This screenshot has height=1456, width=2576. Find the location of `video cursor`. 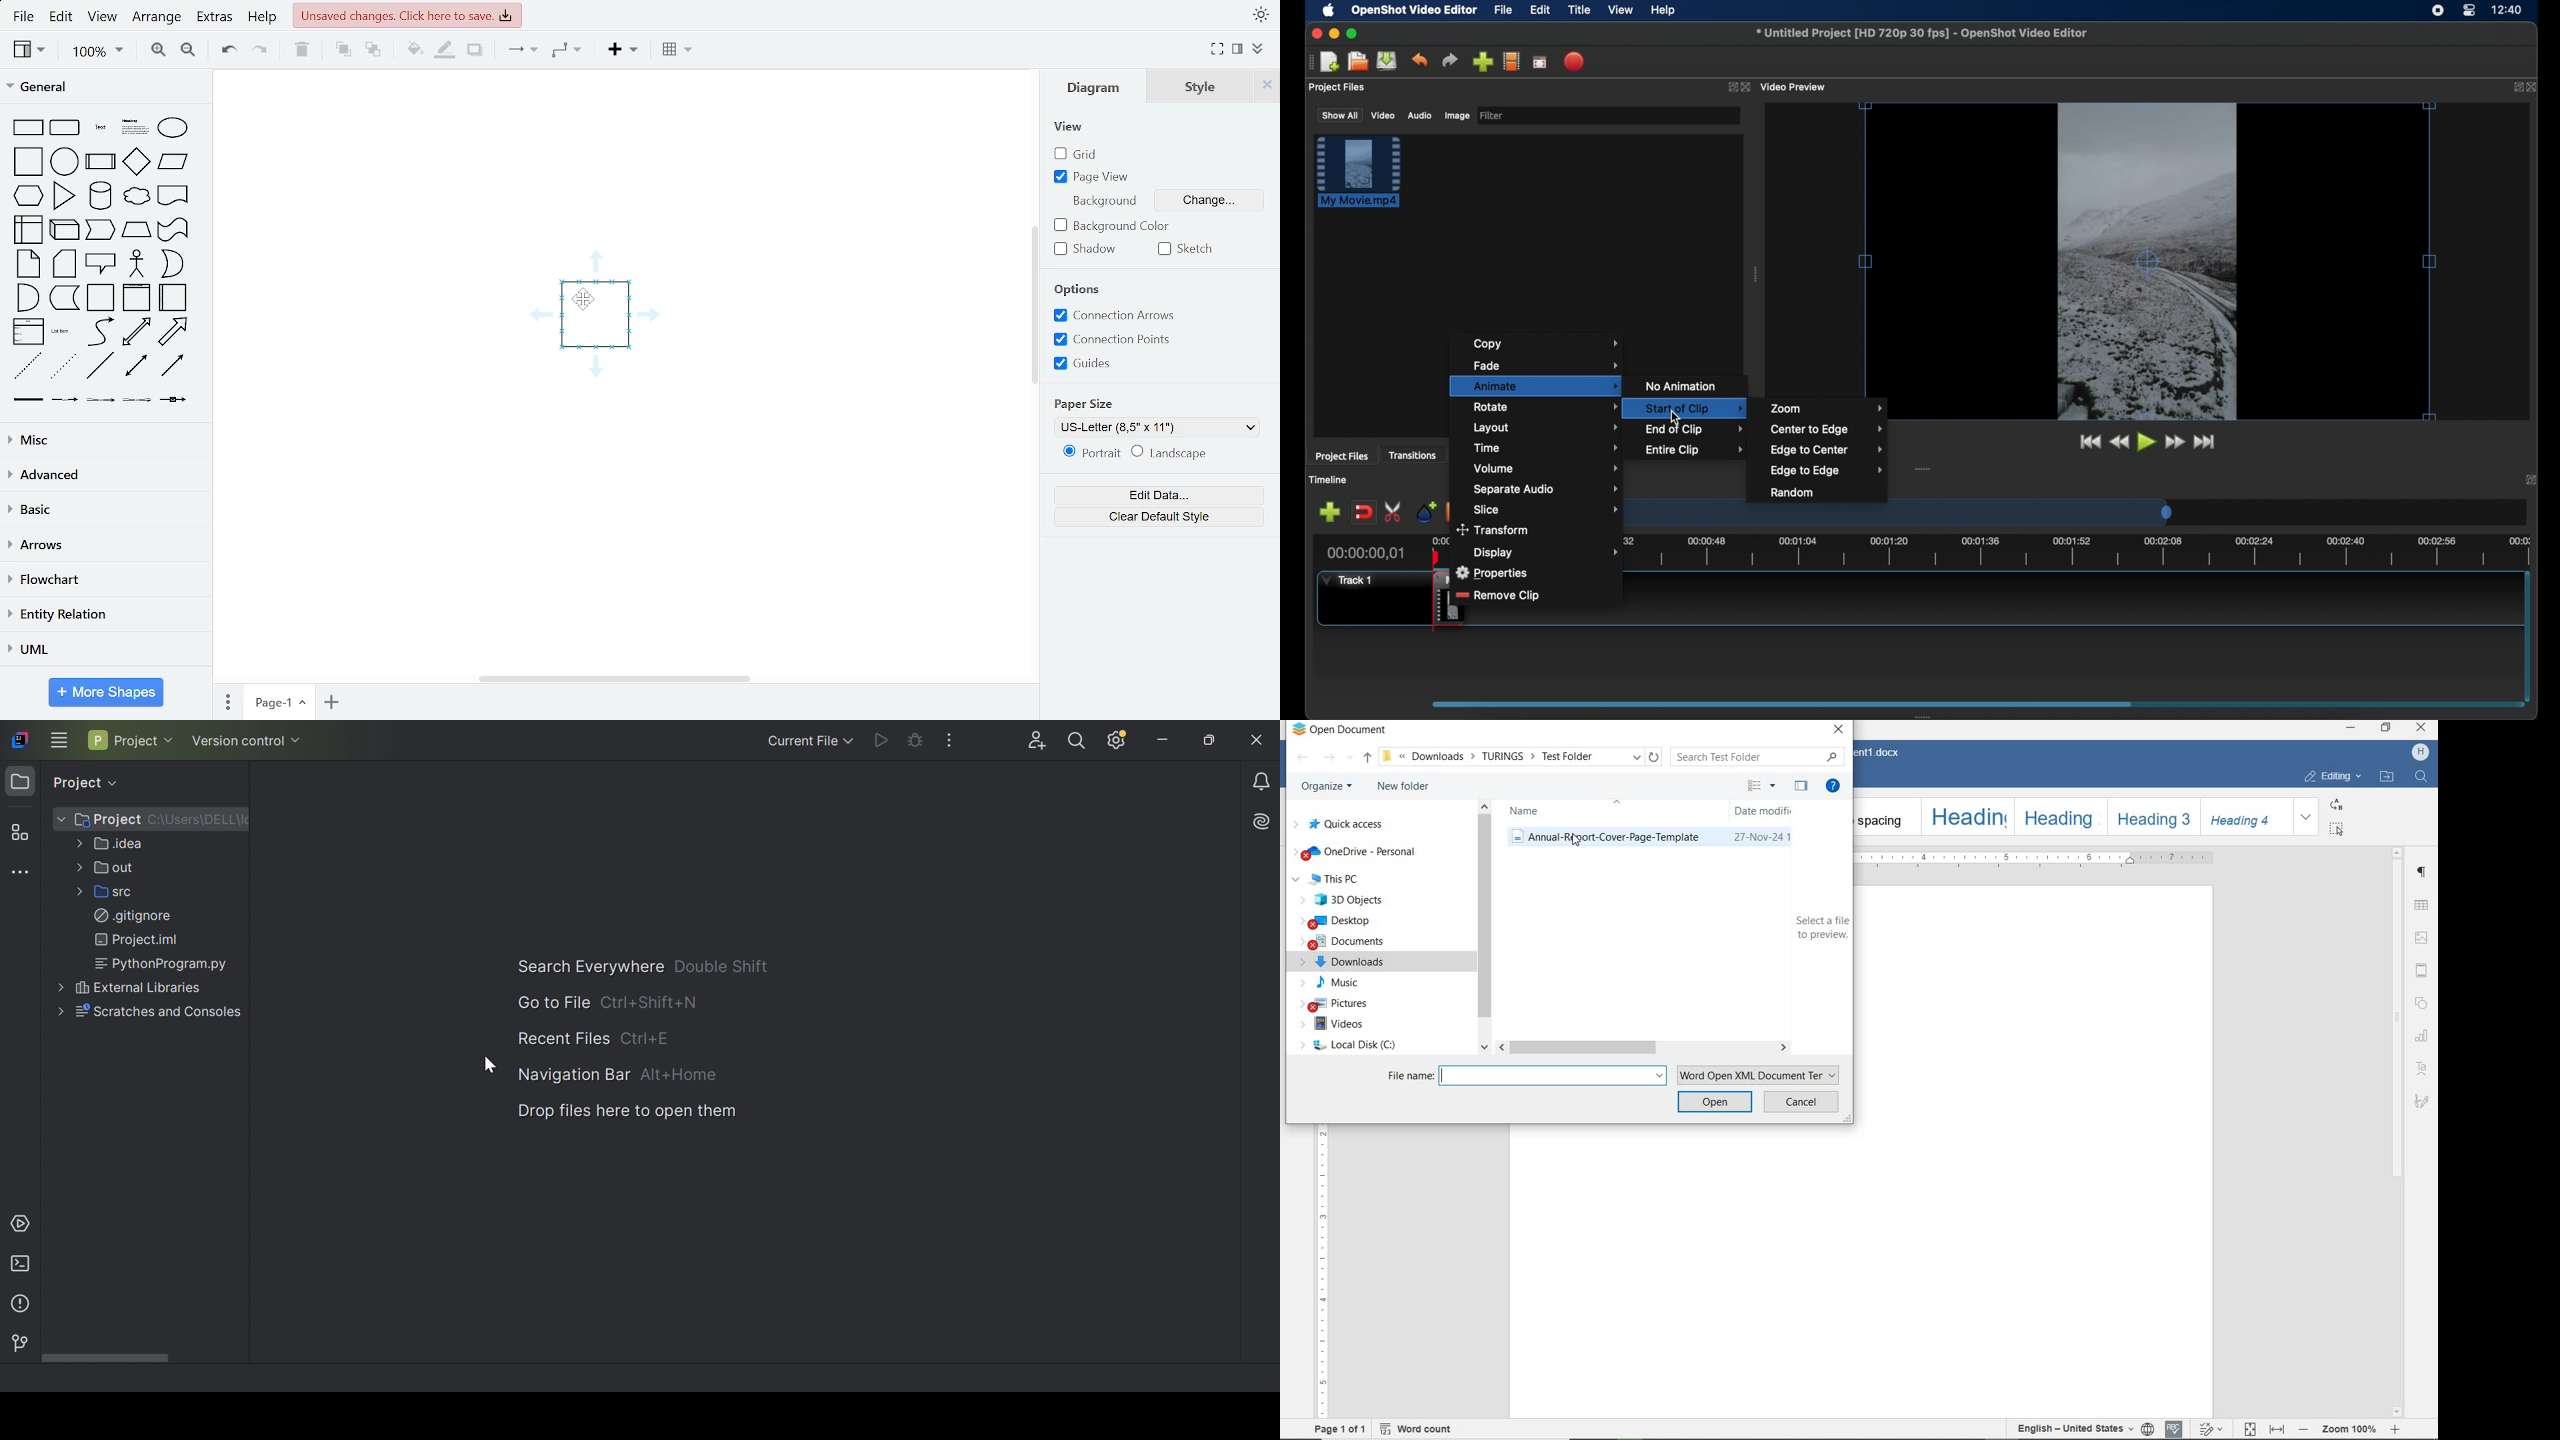

video cursor is located at coordinates (2147, 262).